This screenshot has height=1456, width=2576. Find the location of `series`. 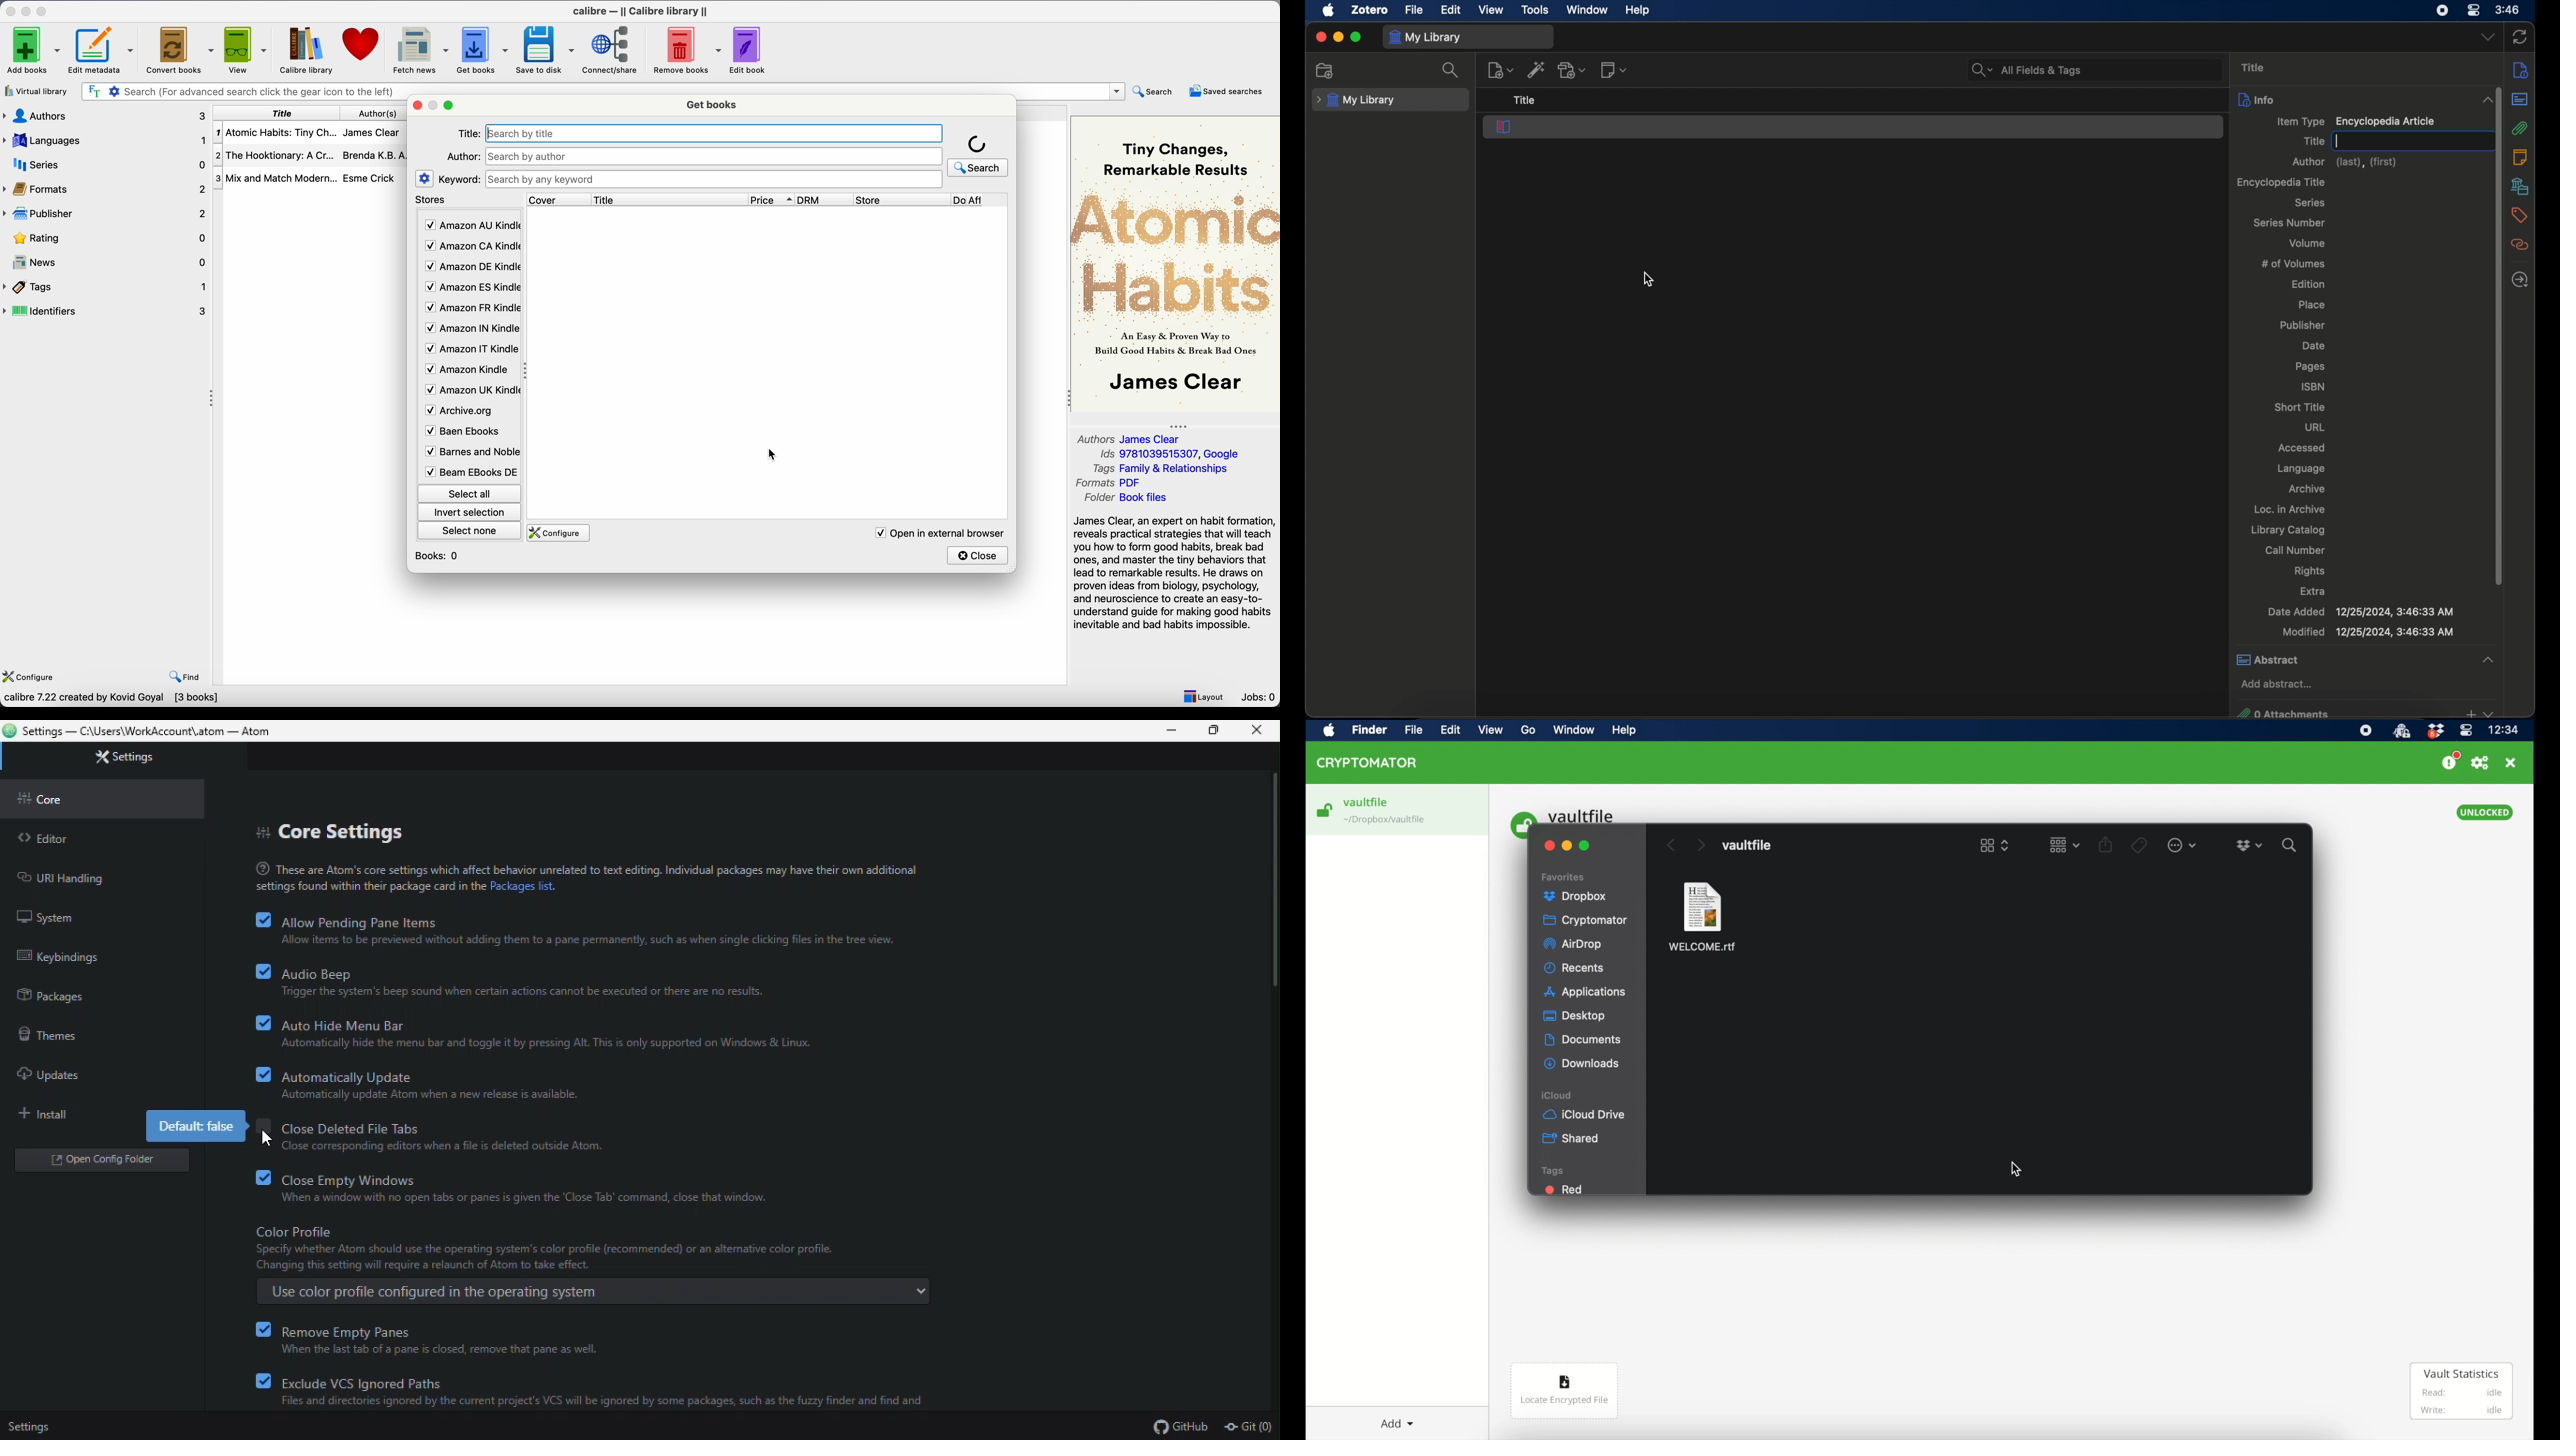

series is located at coordinates (105, 165).